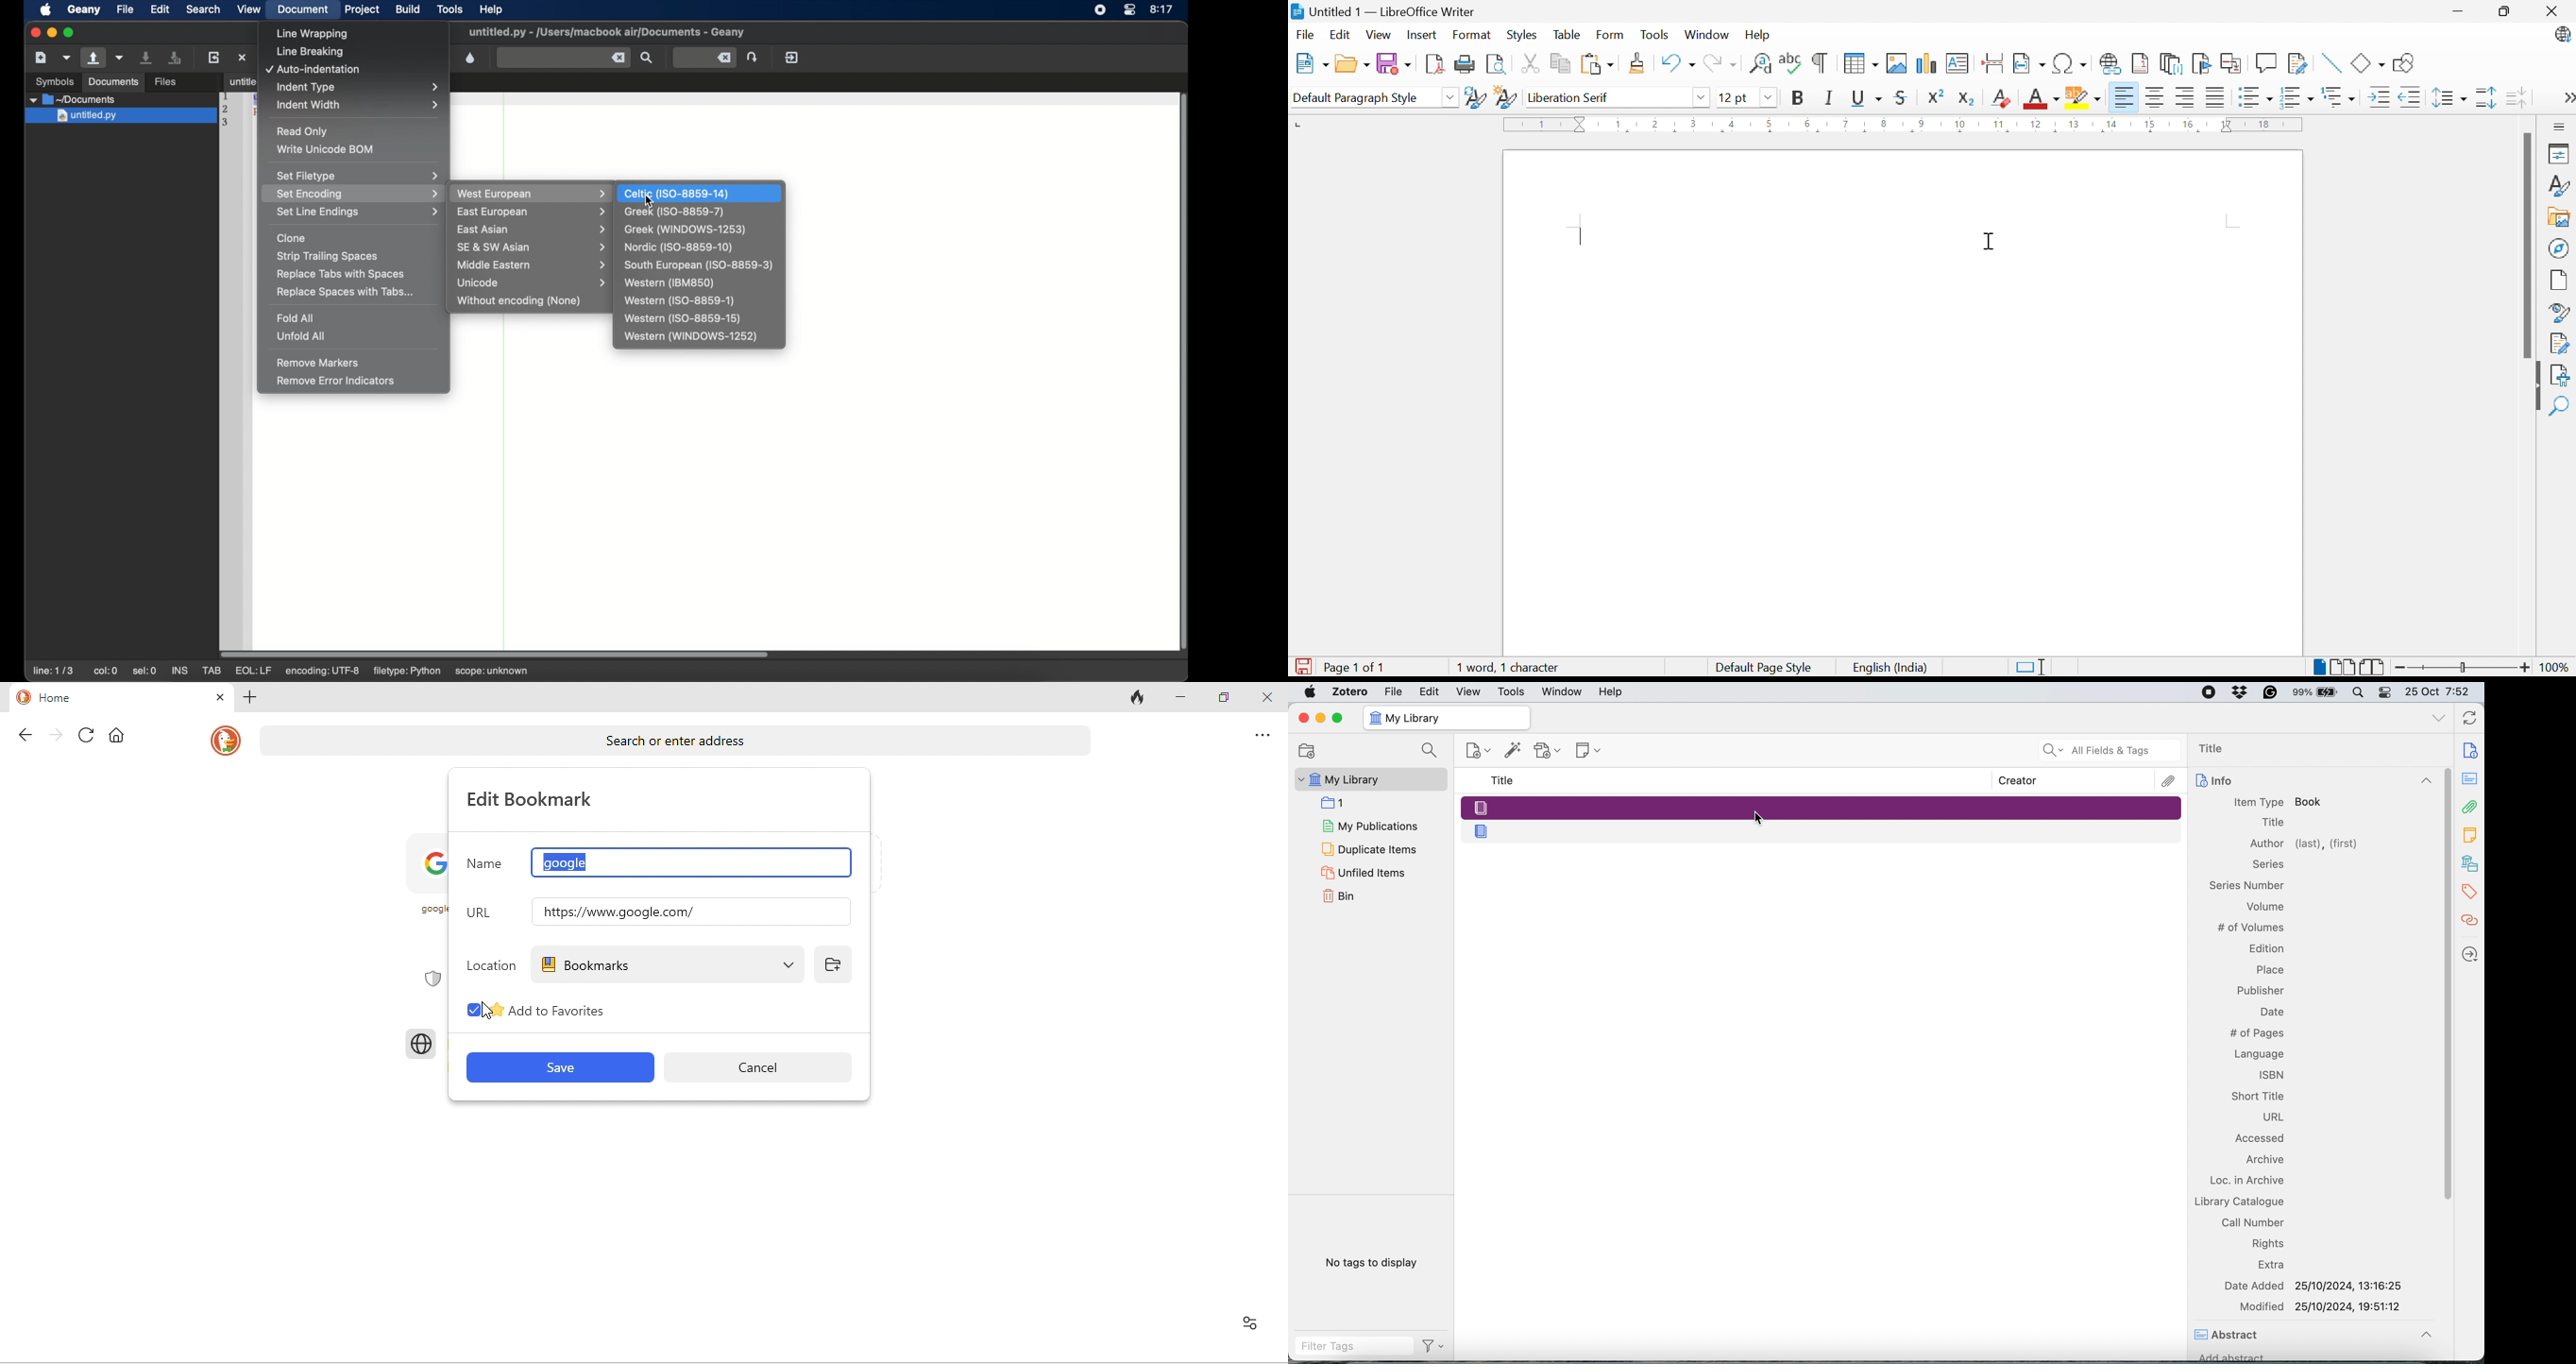 The image size is (2576, 1372). I want to click on Basic Shapes, so click(2367, 62).